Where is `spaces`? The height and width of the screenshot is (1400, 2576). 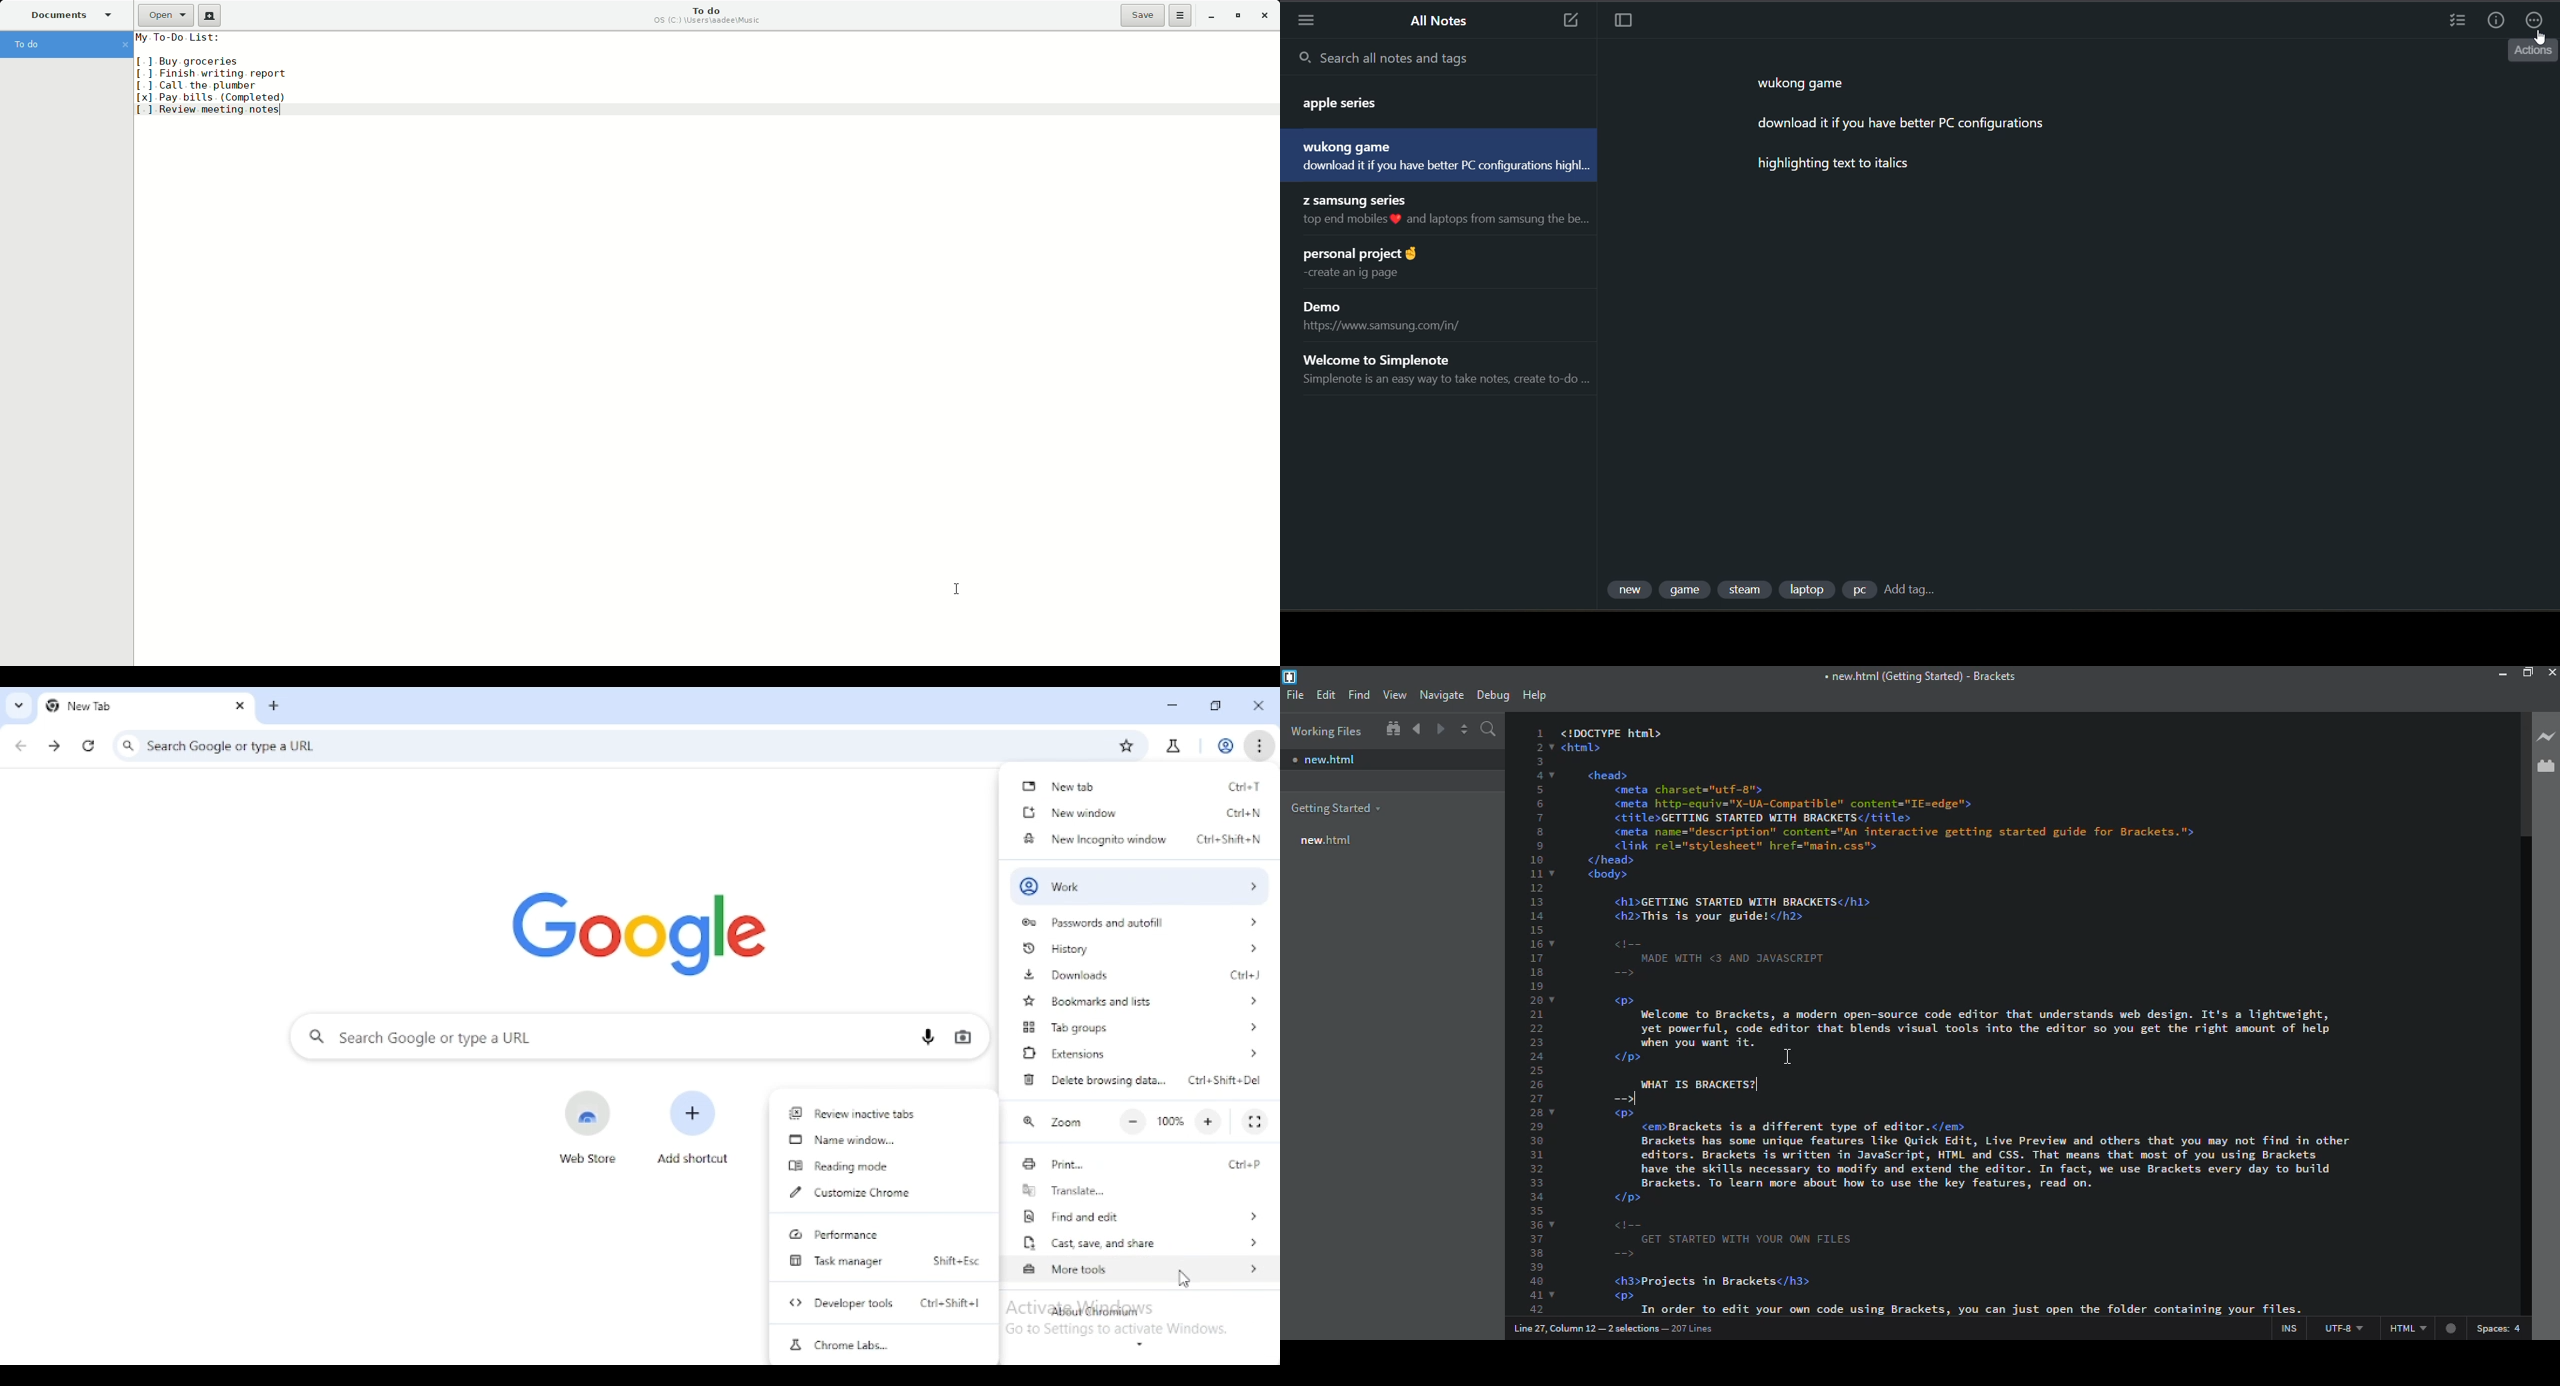 spaces is located at coordinates (2503, 1329).